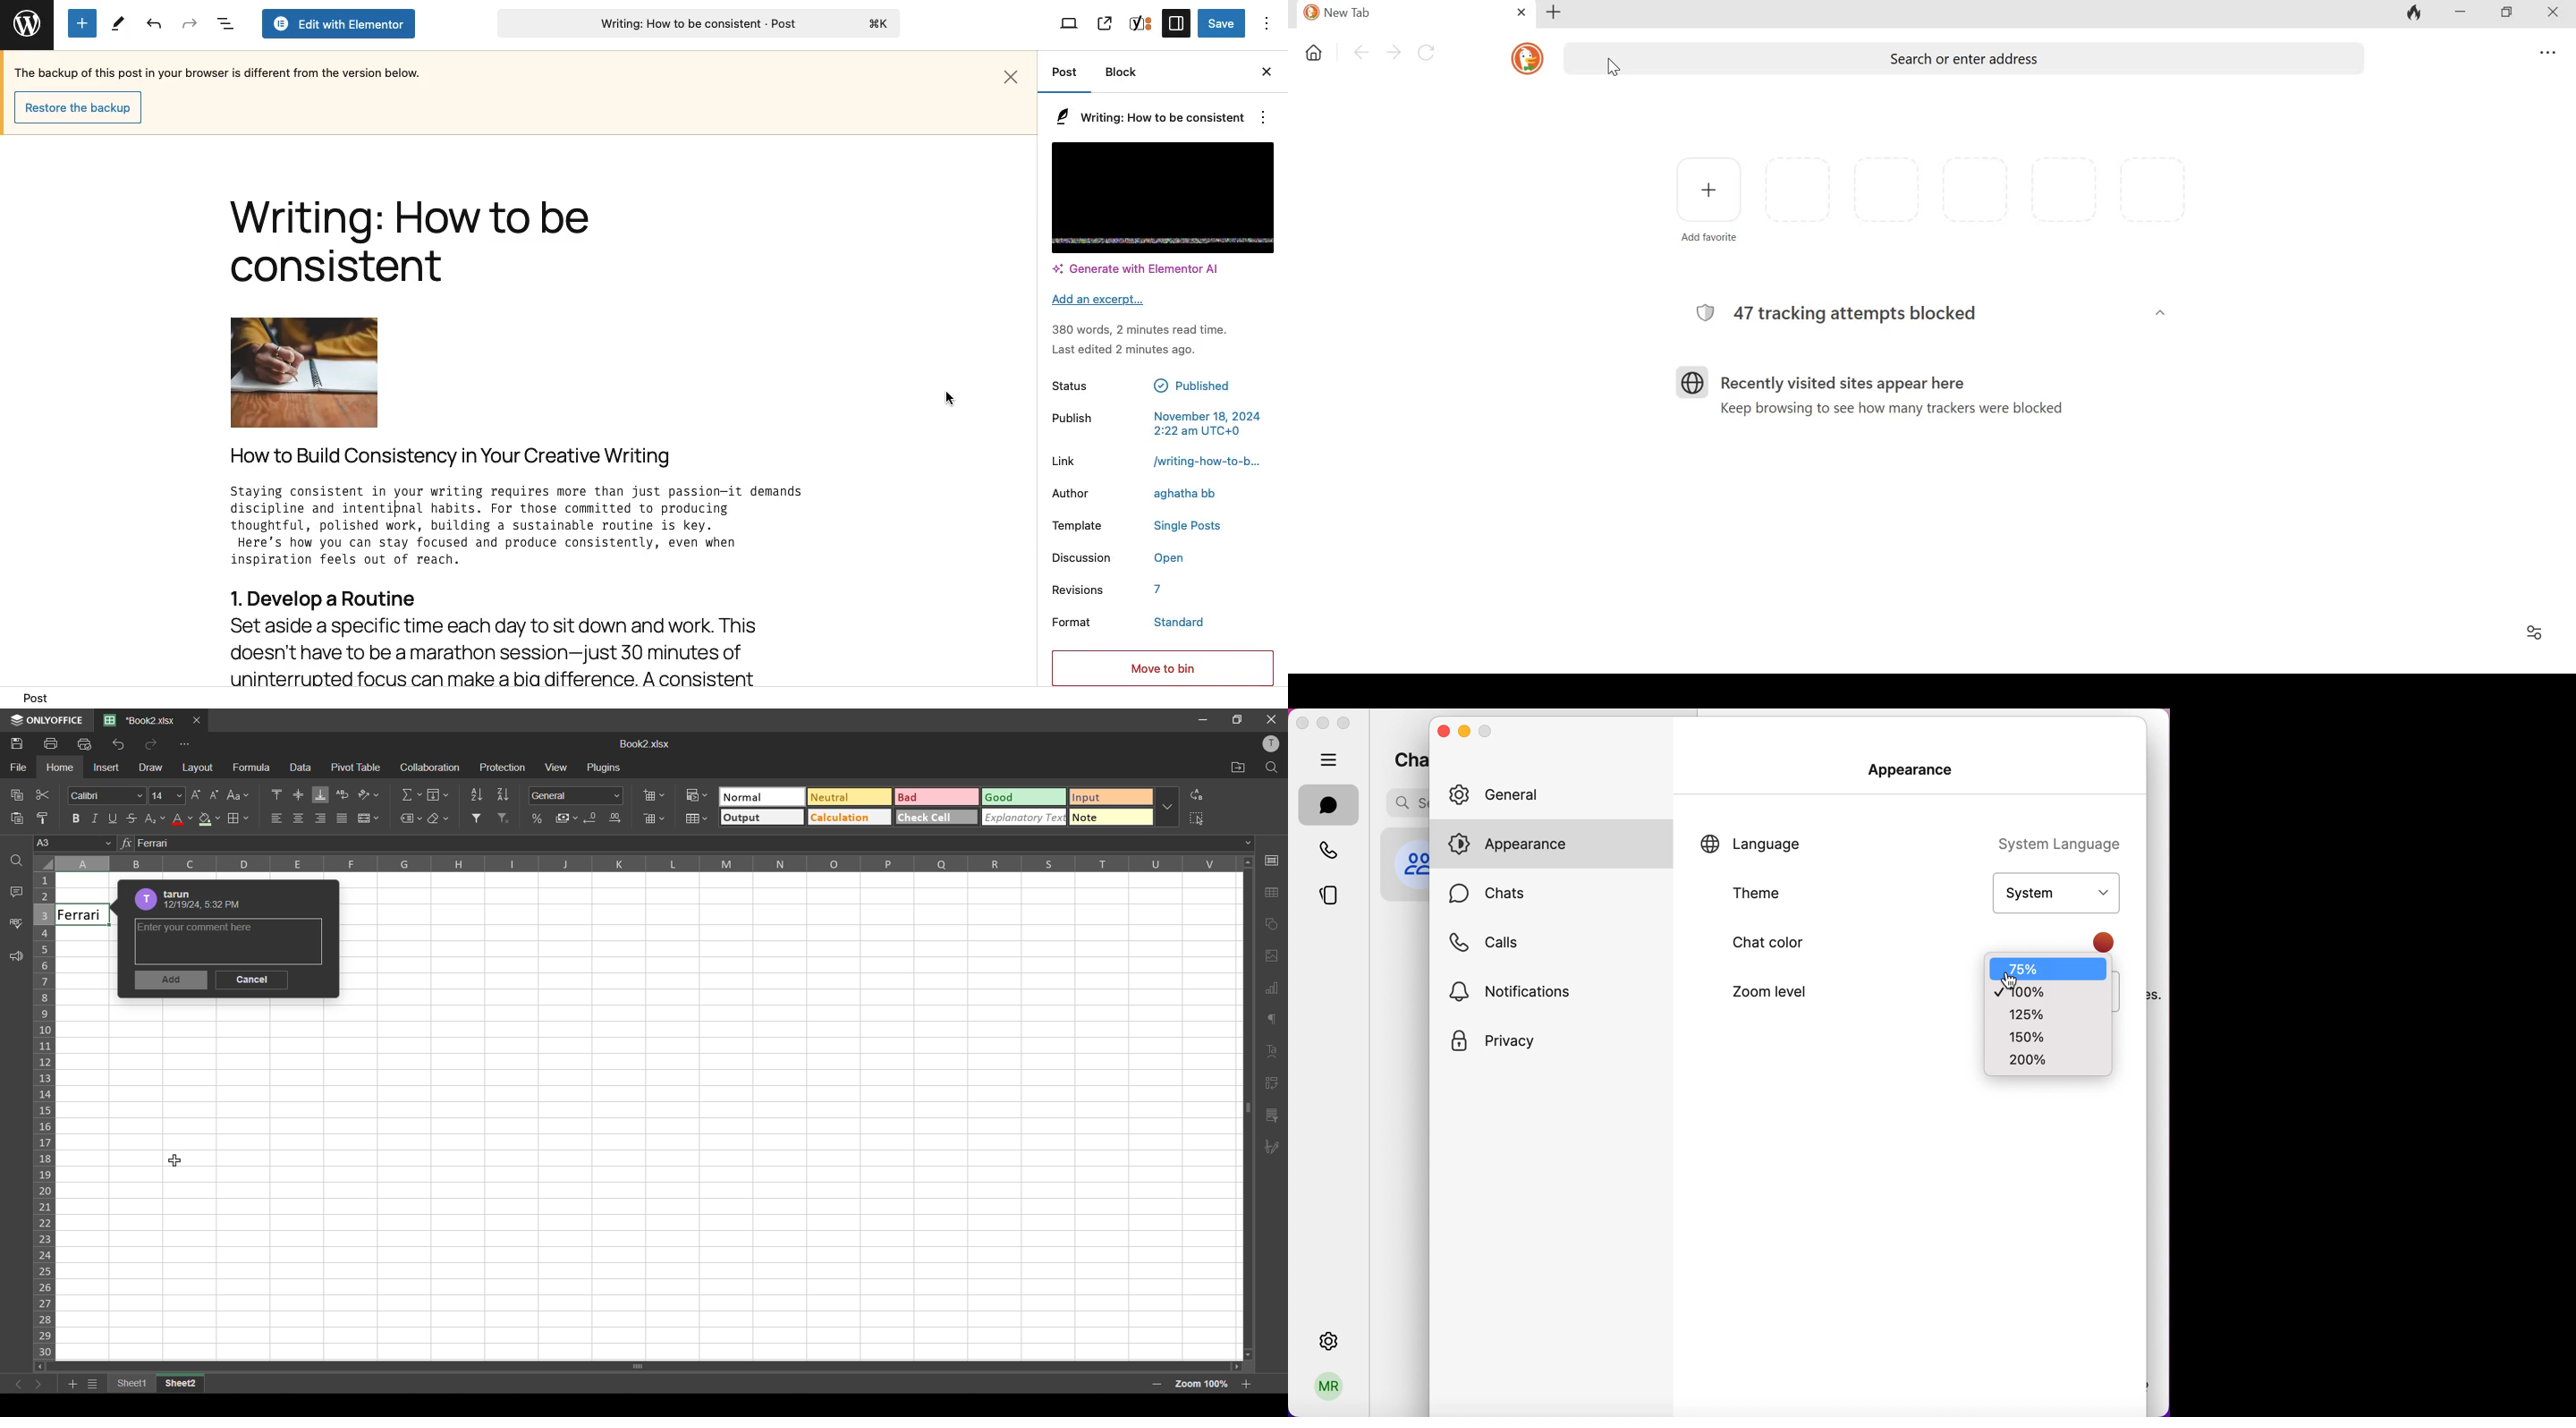 The width and height of the screenshot is (2576, 1428). What do you see at coordinates (1159, 670) in the screenshot?
I see `Move to bin` at bounding box center [1159, 670].